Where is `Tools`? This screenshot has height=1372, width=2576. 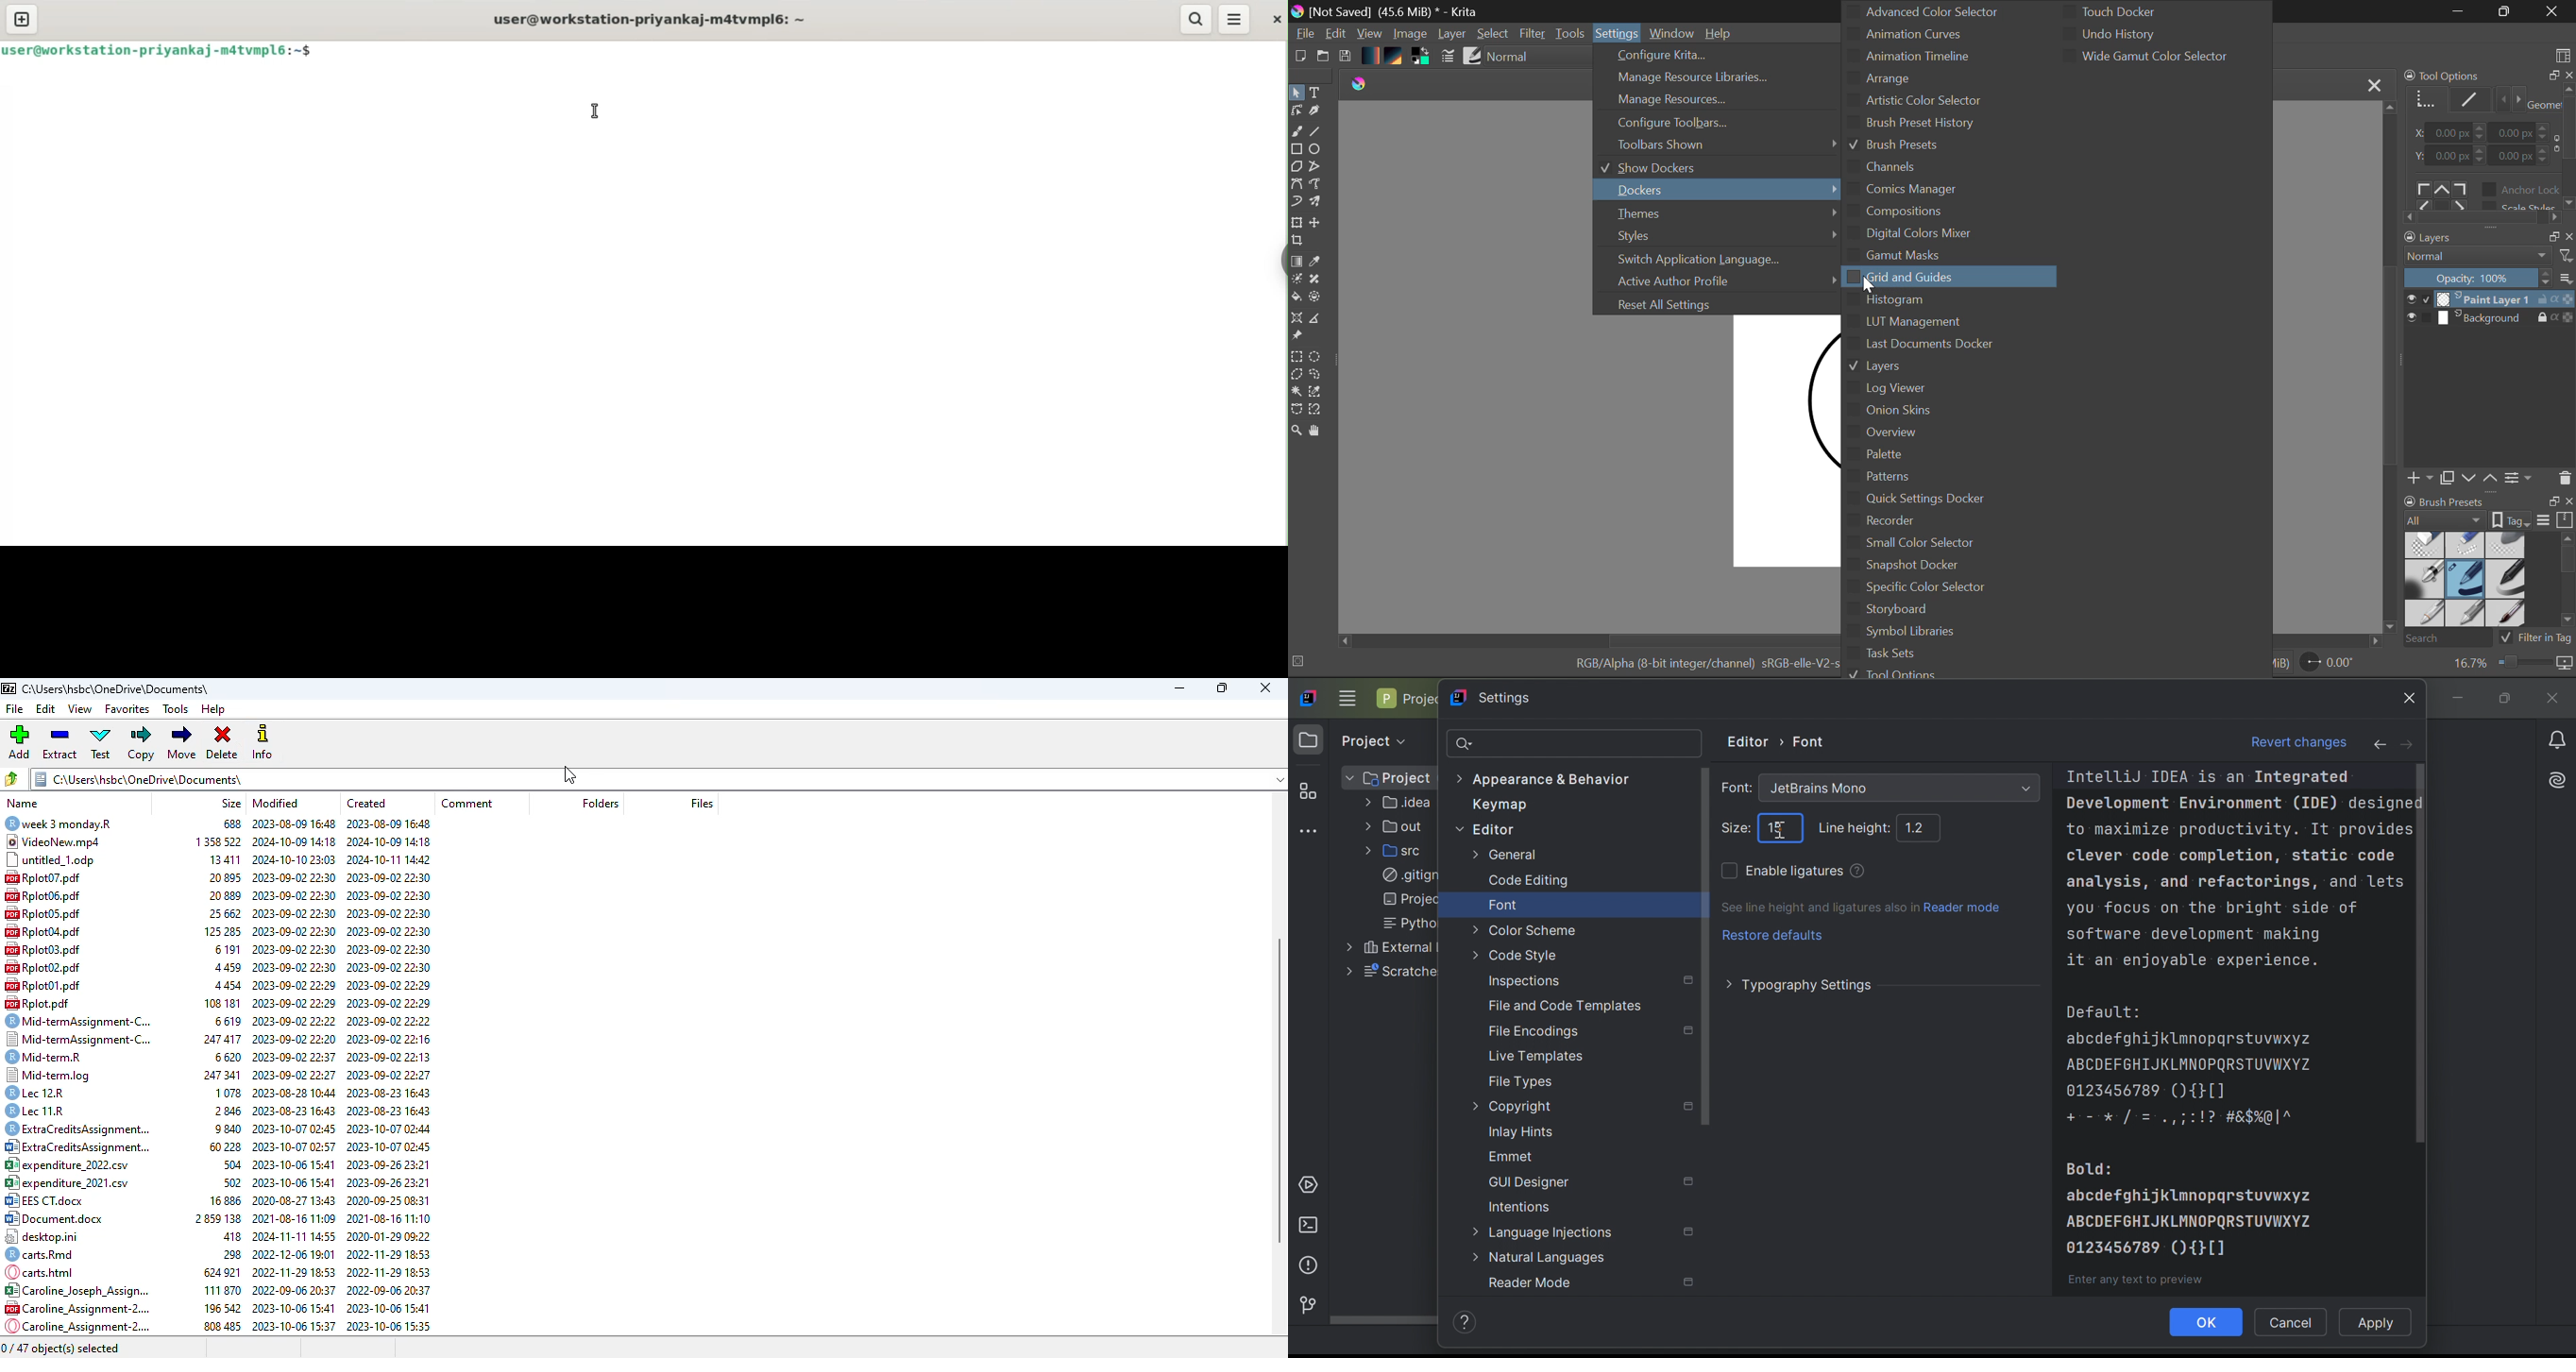
Tools is located at coordinates (1571, 35).